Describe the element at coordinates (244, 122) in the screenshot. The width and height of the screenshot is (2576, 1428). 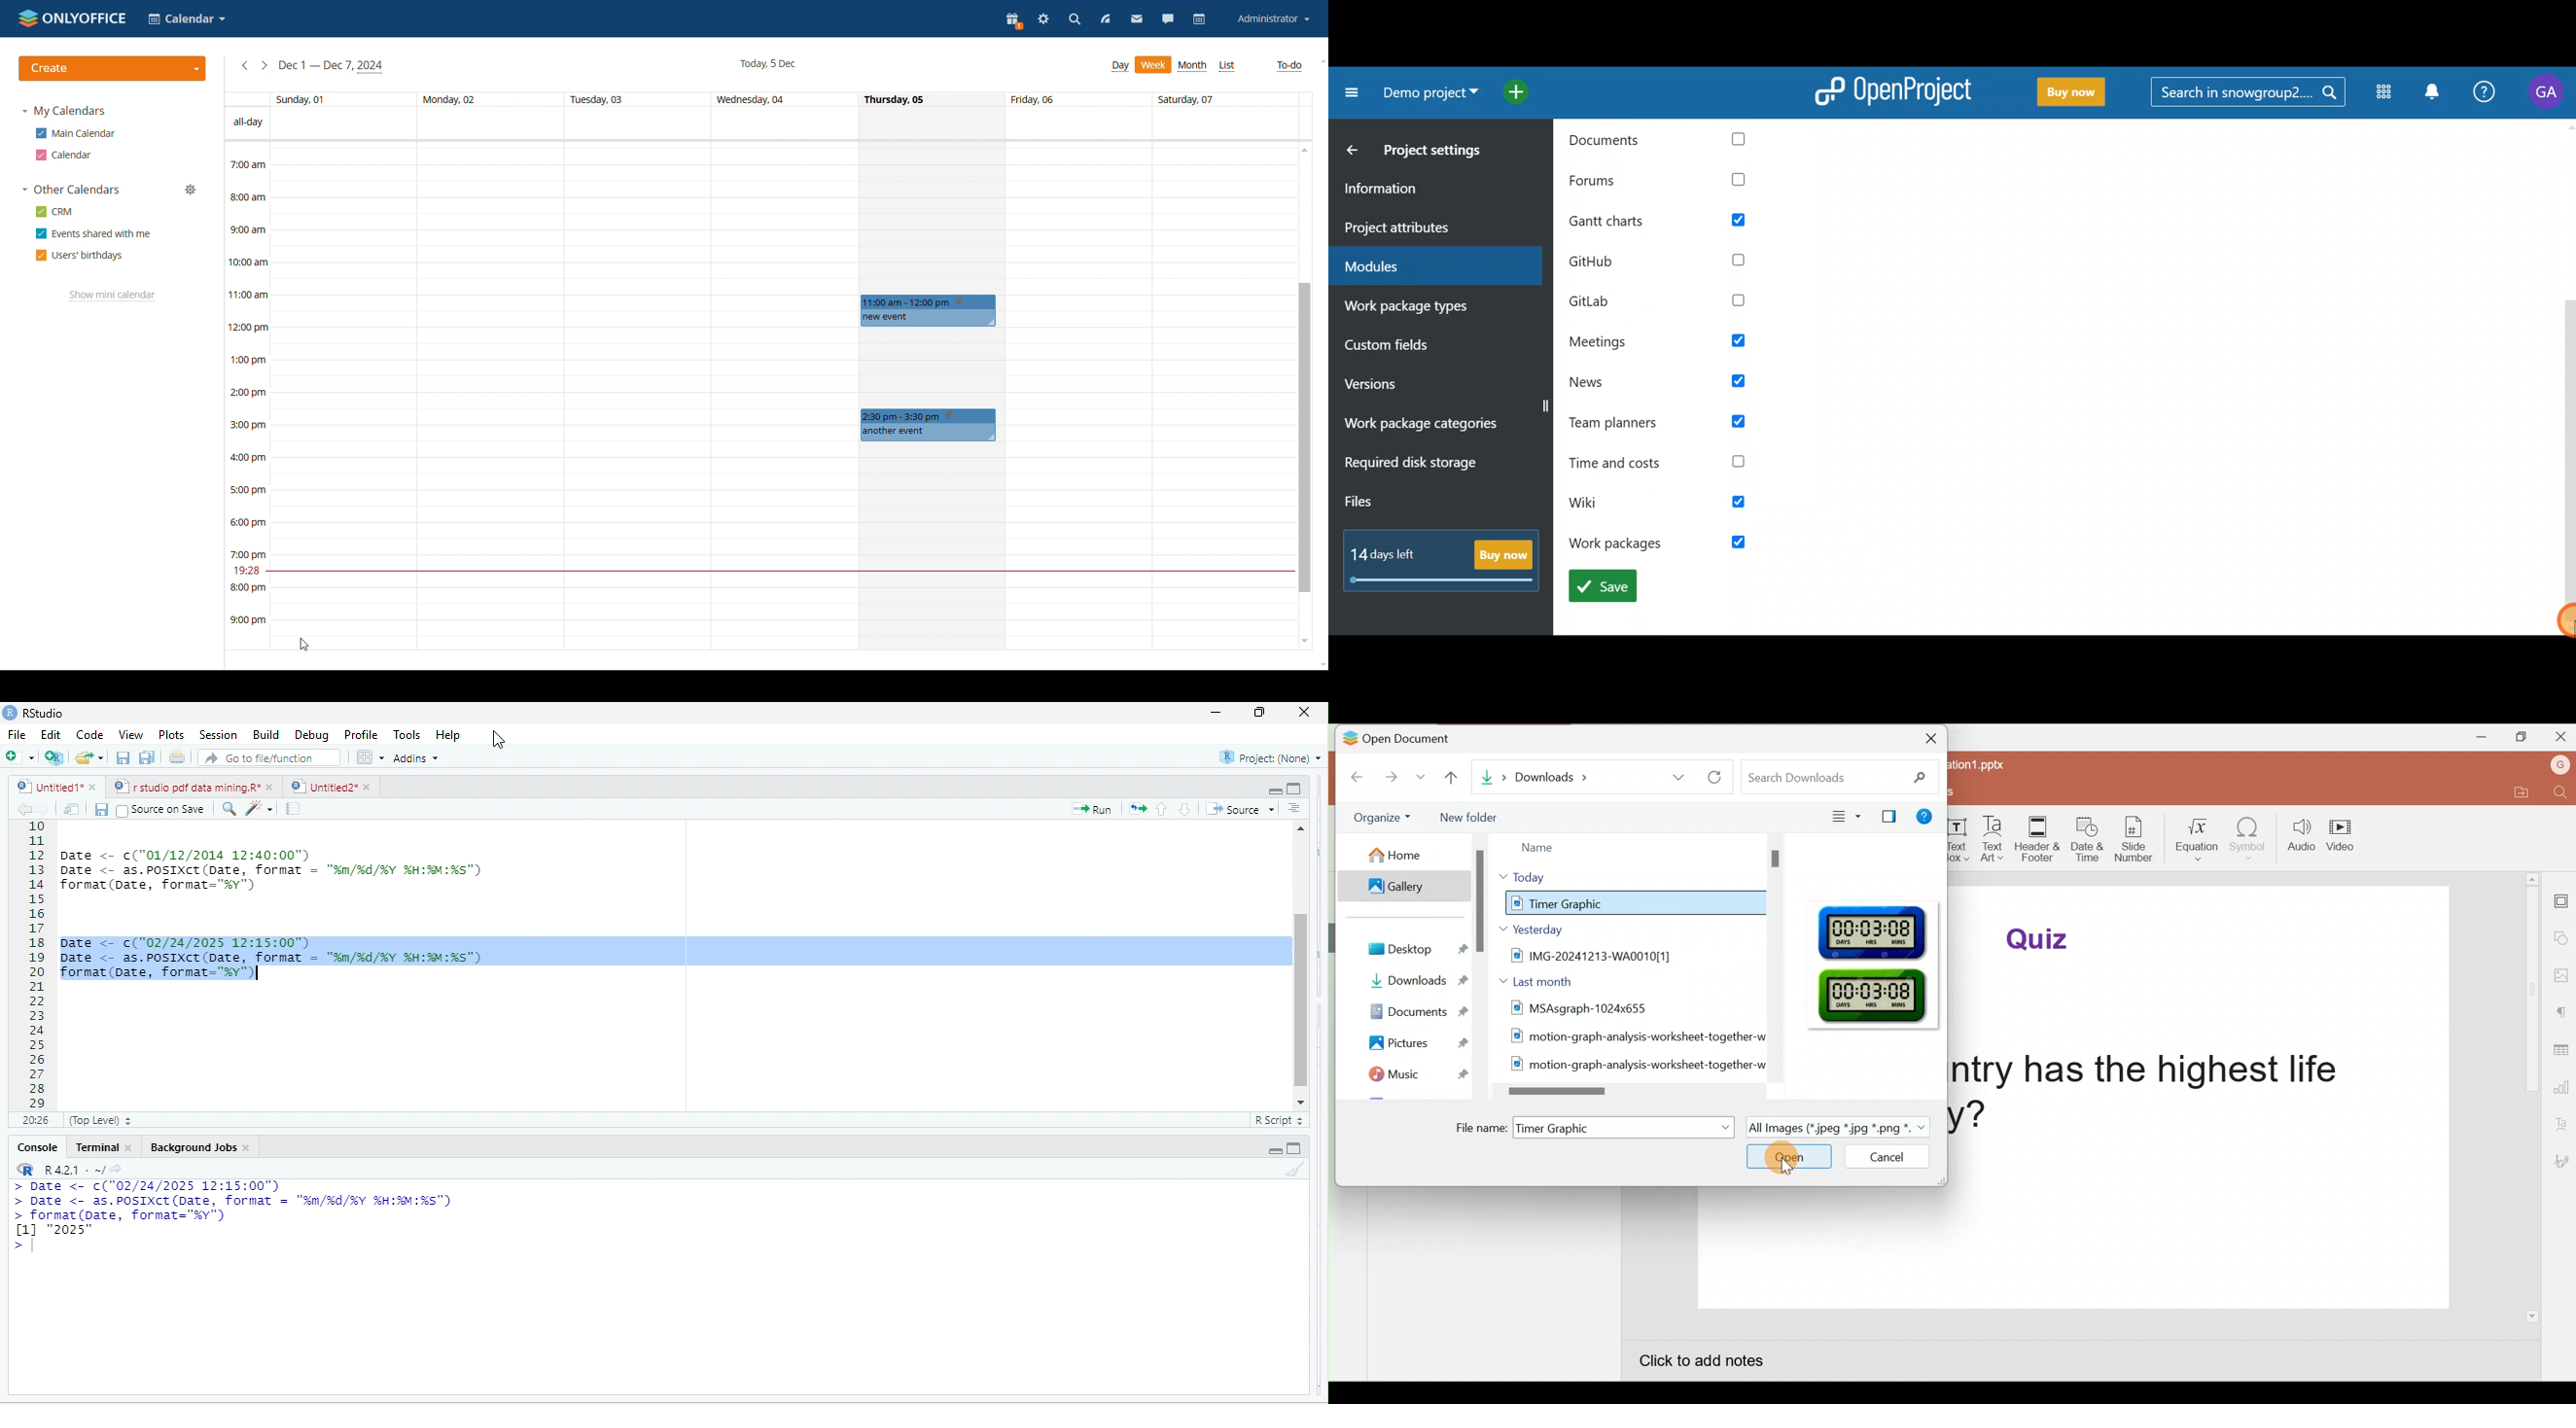
I see `all-day` at that location.